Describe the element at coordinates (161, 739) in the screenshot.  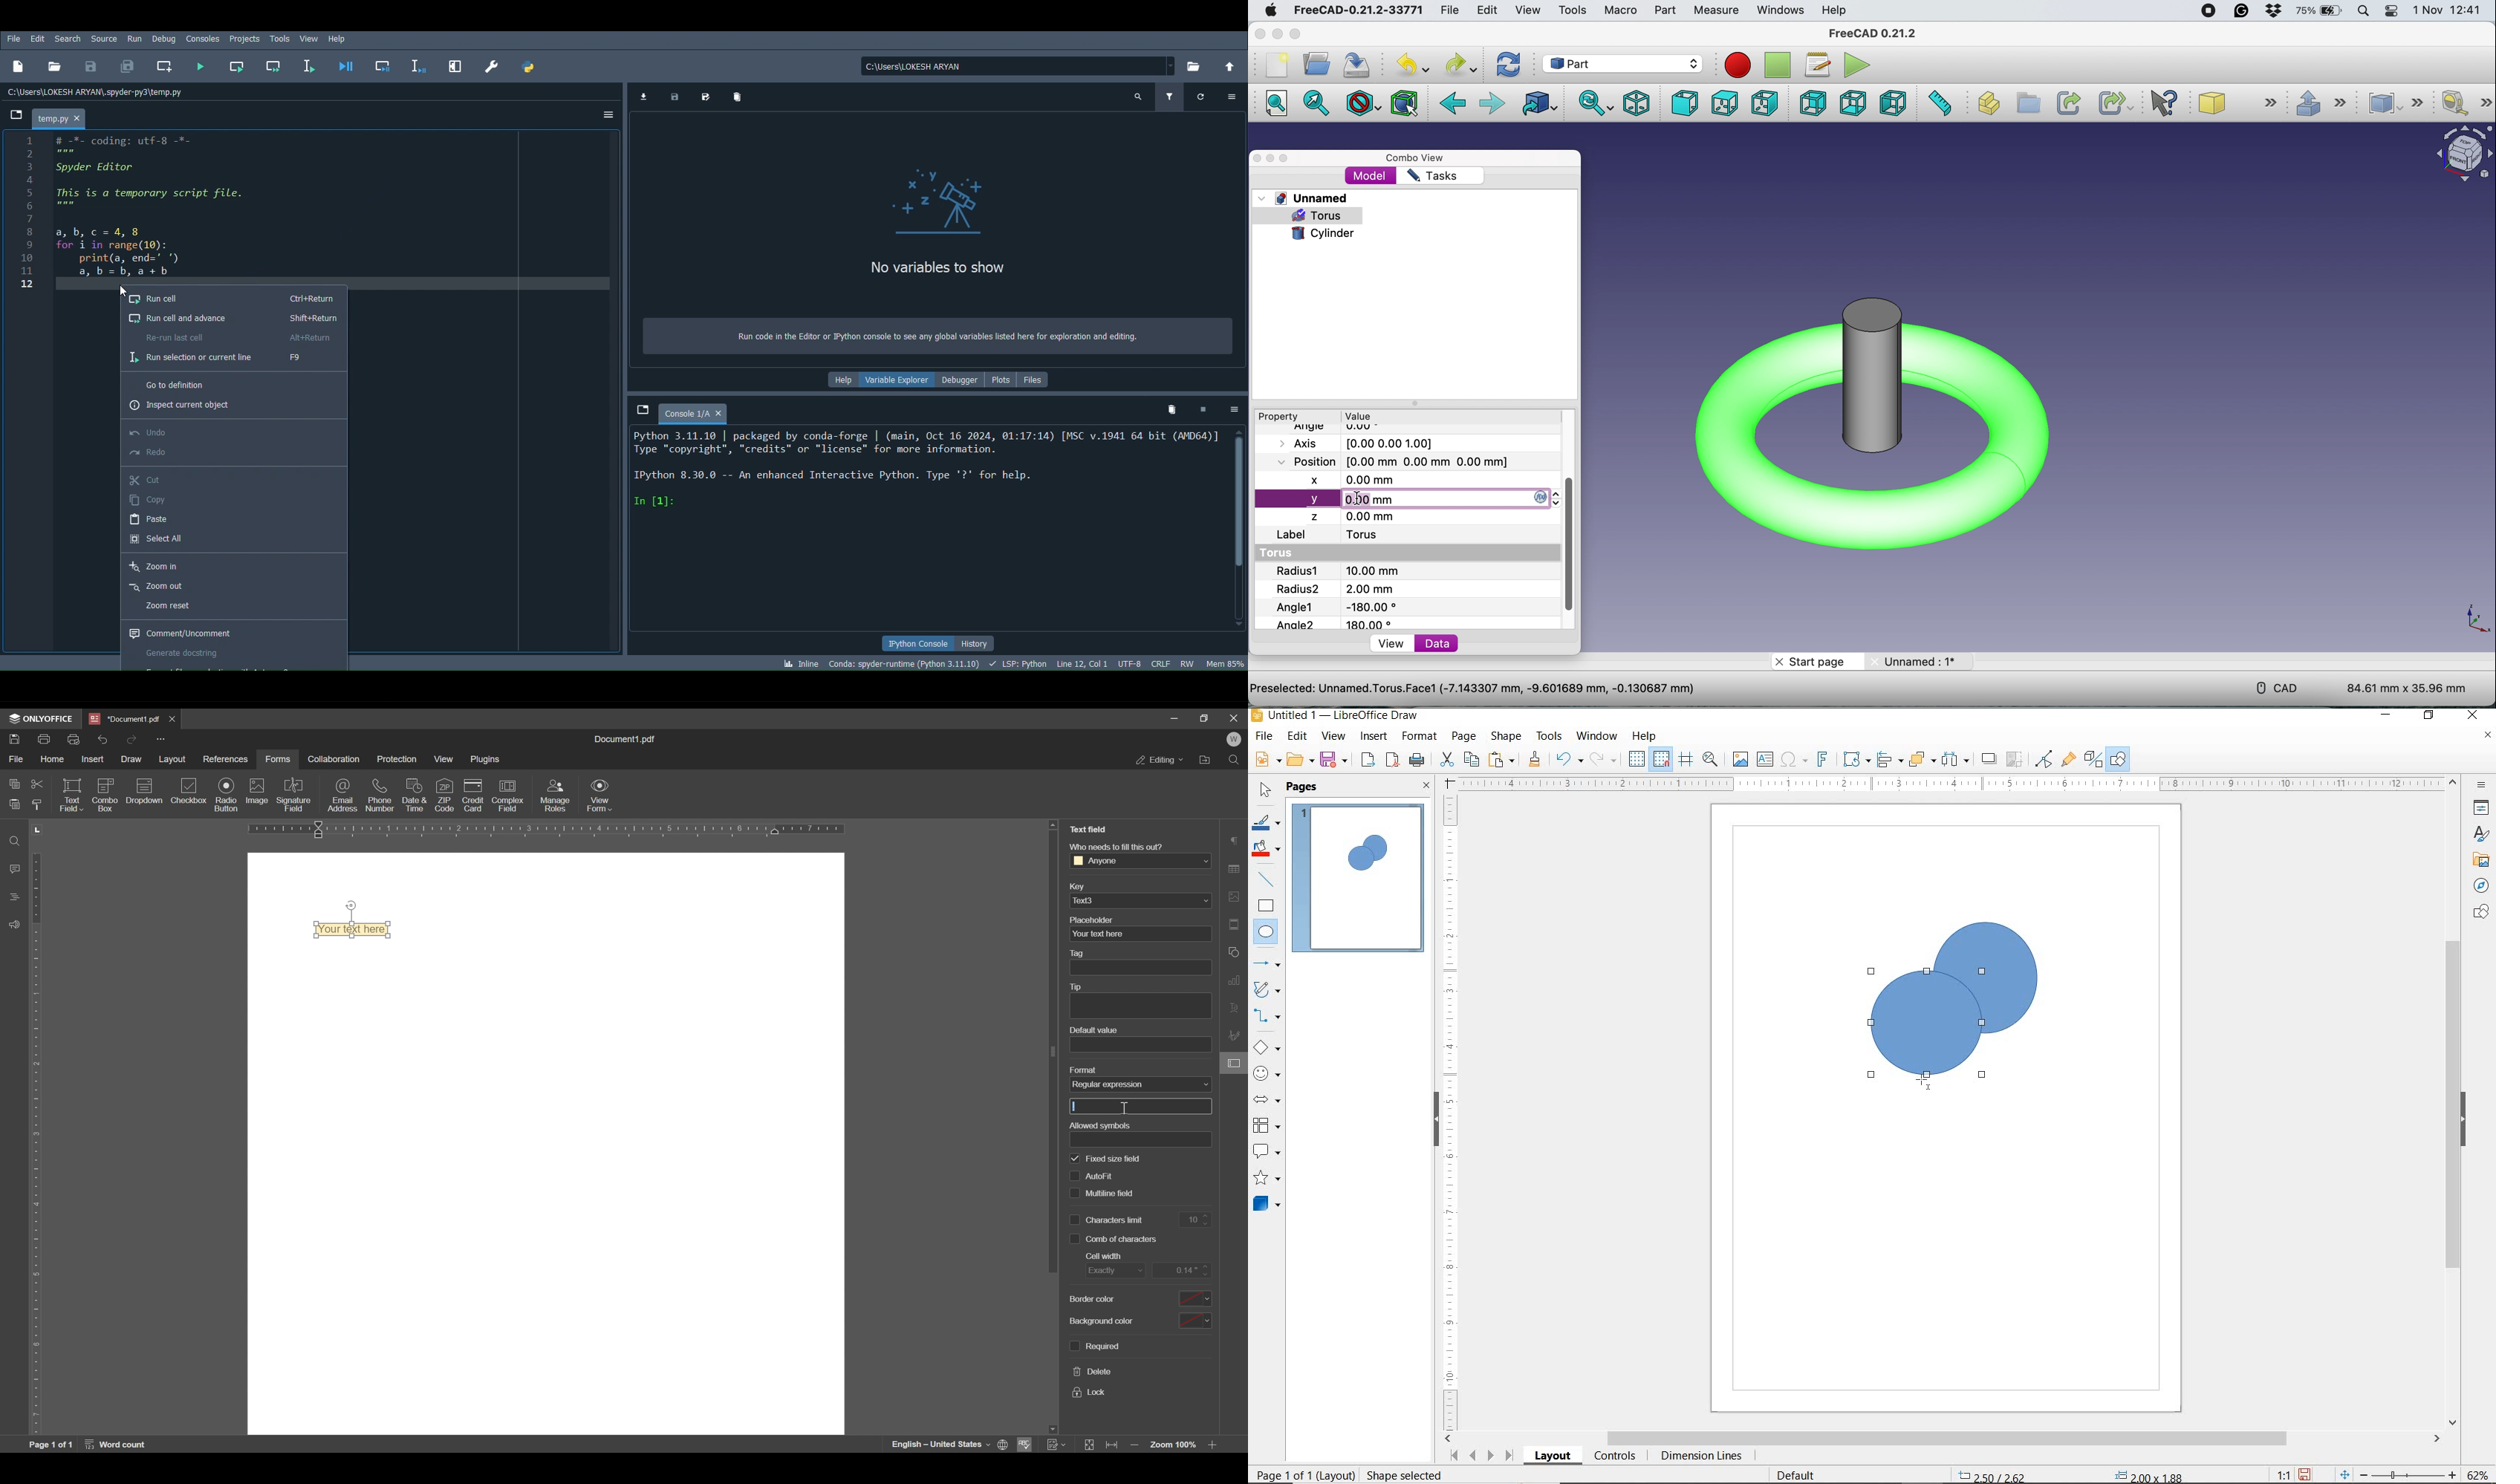
I see `Quick Access Toolbar` at that location.